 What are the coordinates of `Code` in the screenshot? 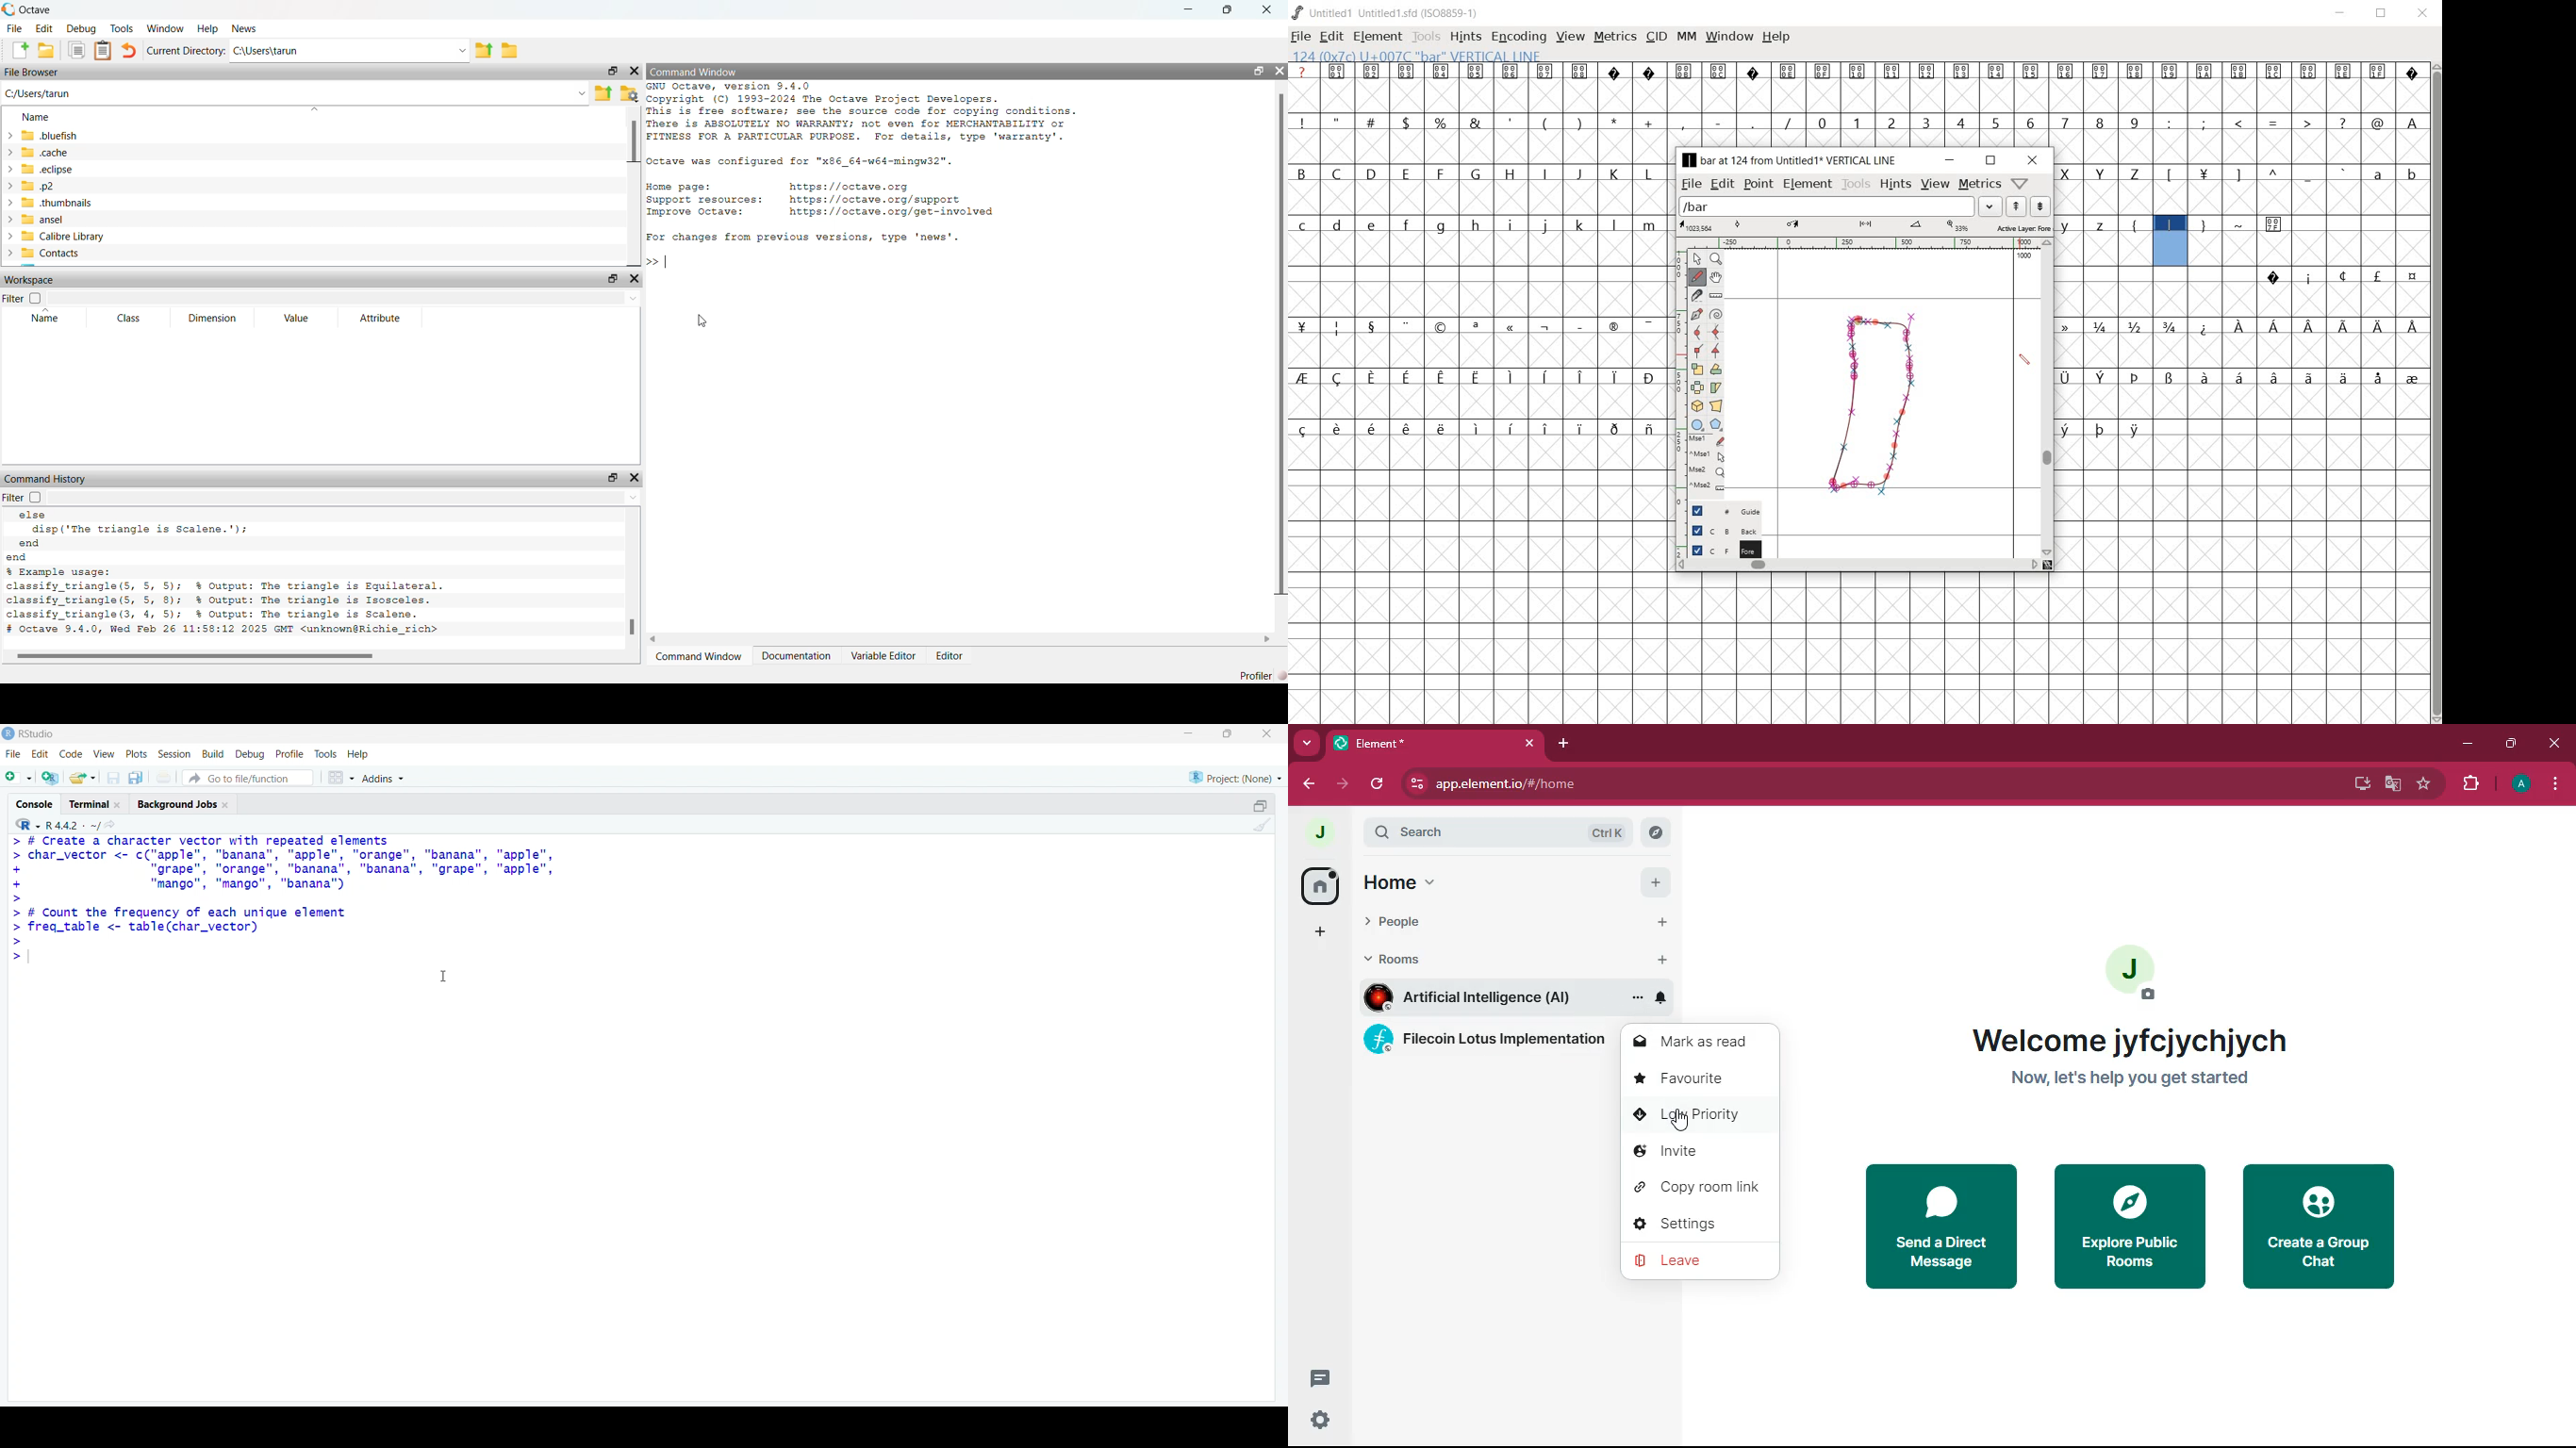 It's located at (72, 755).